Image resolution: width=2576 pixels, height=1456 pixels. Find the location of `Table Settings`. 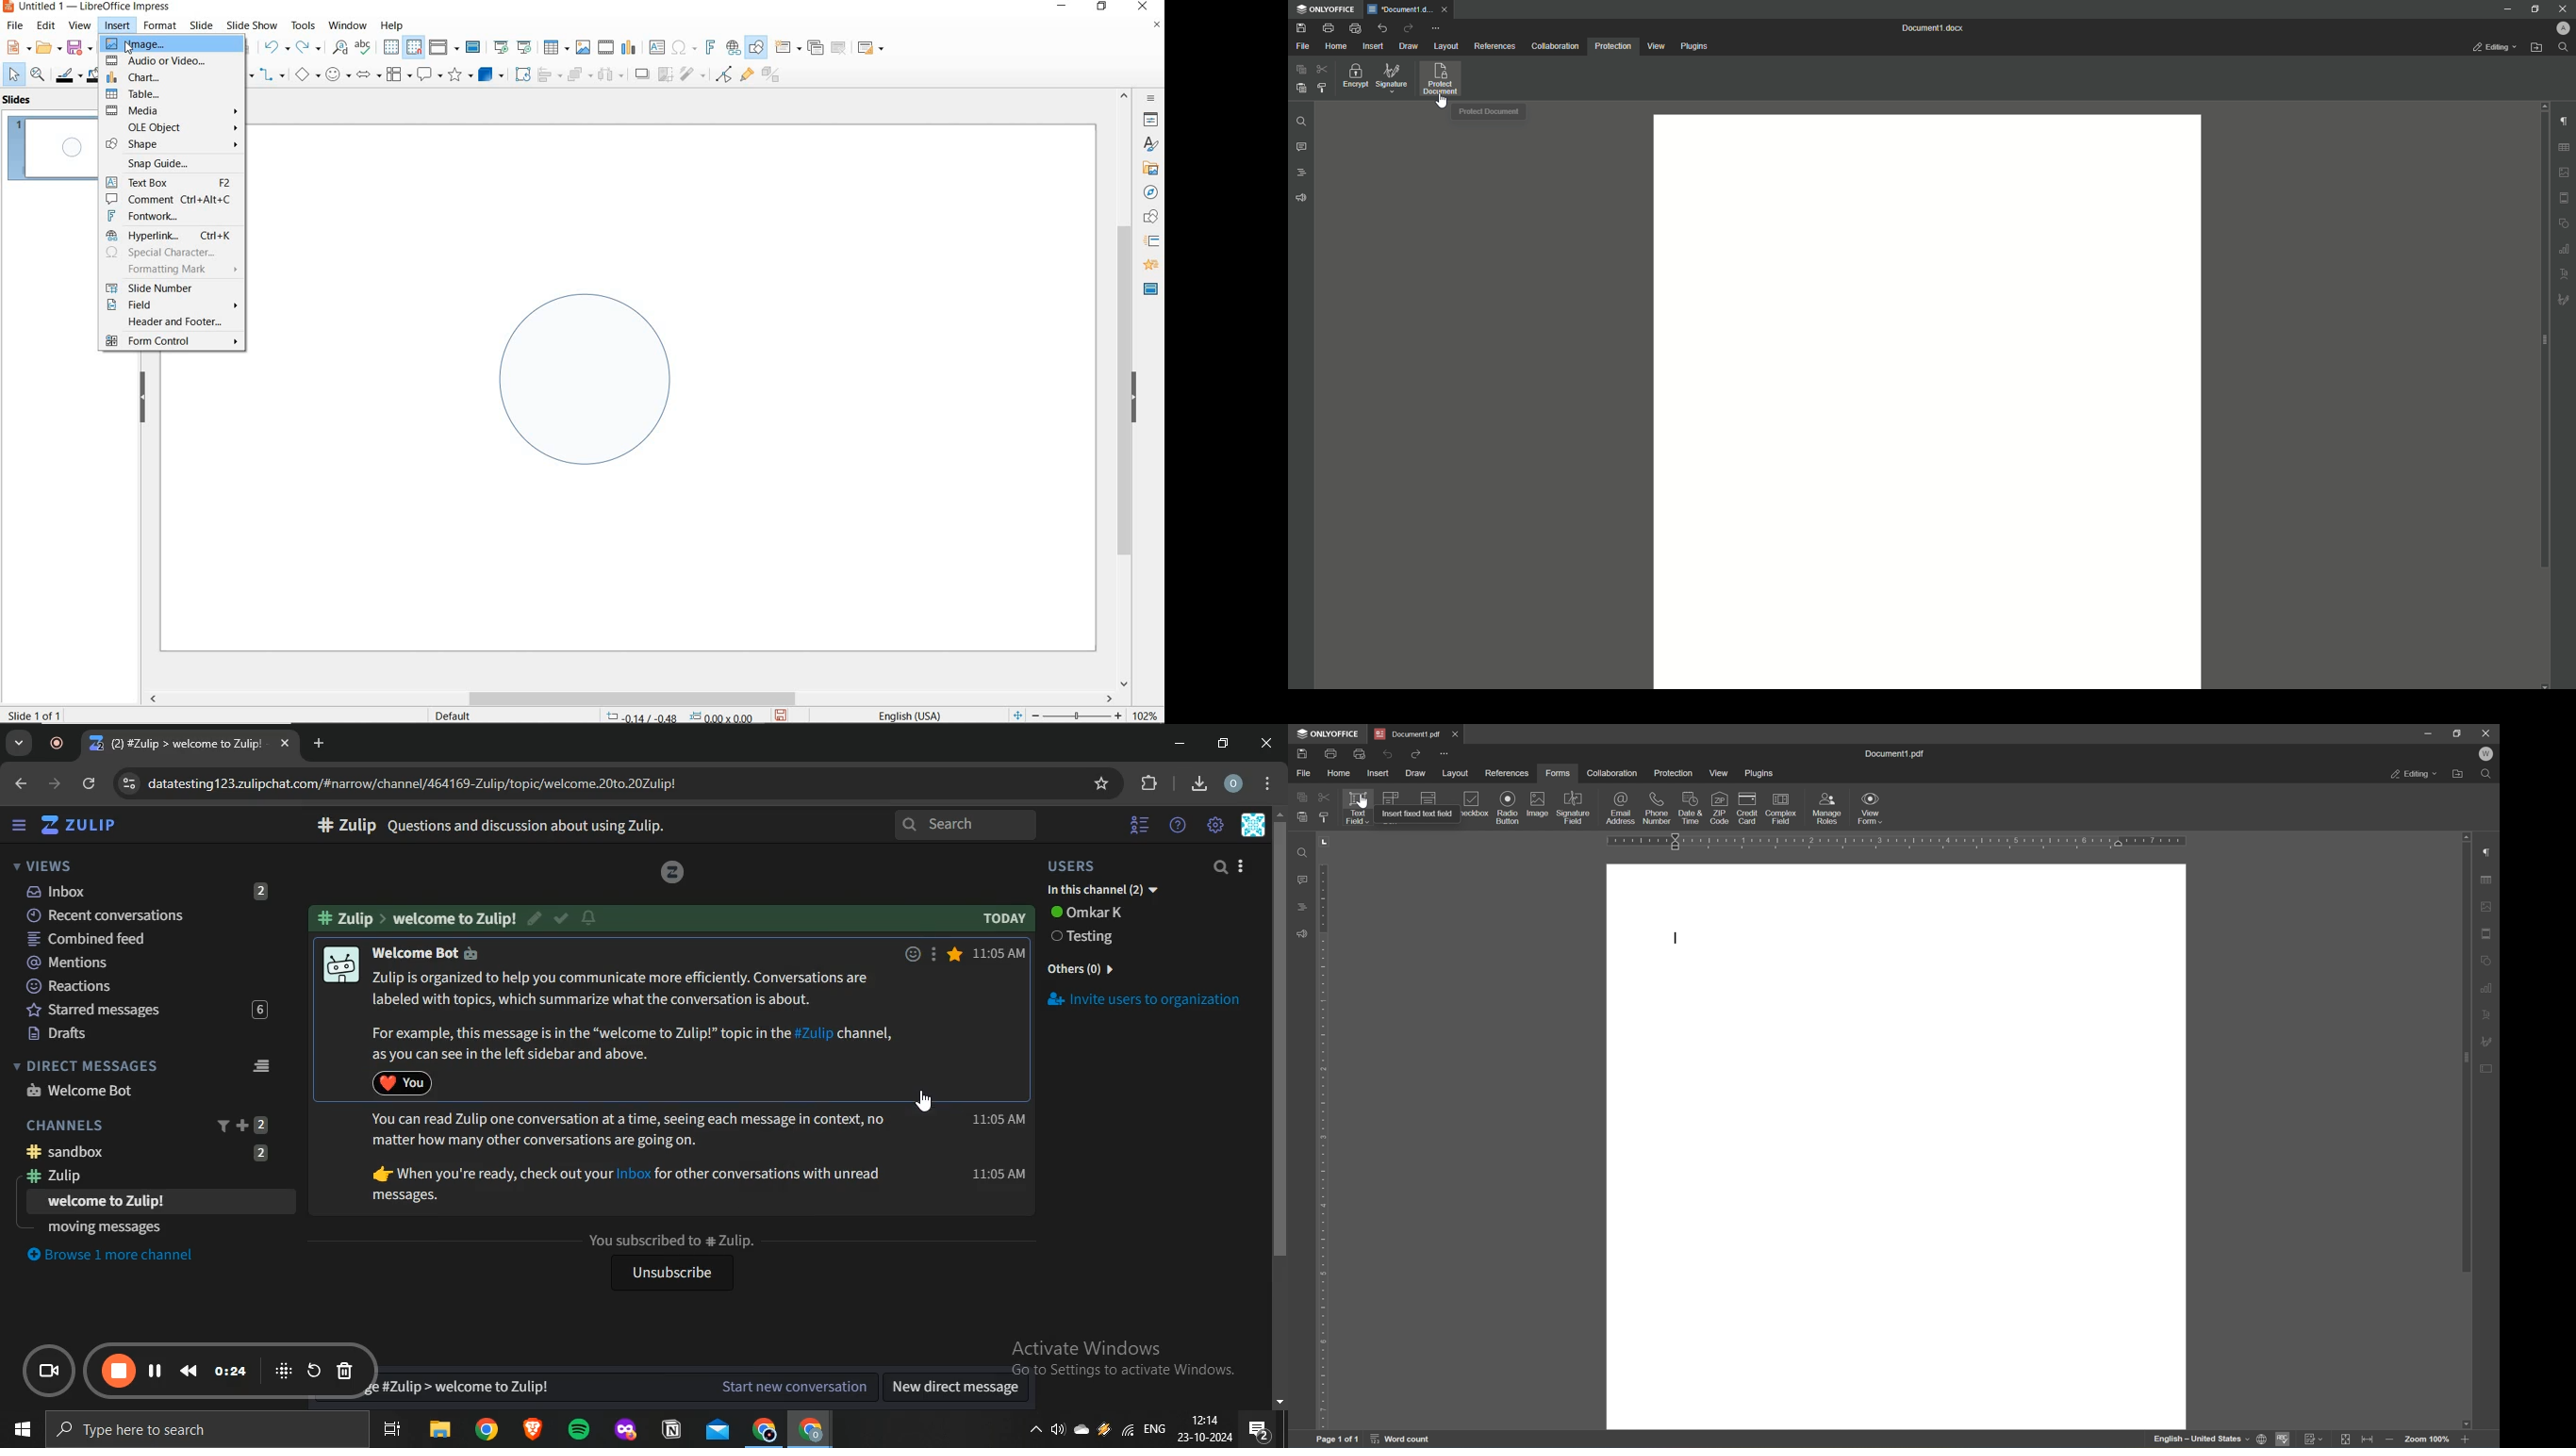

Table Settings is located at coordinates (2565, 148).